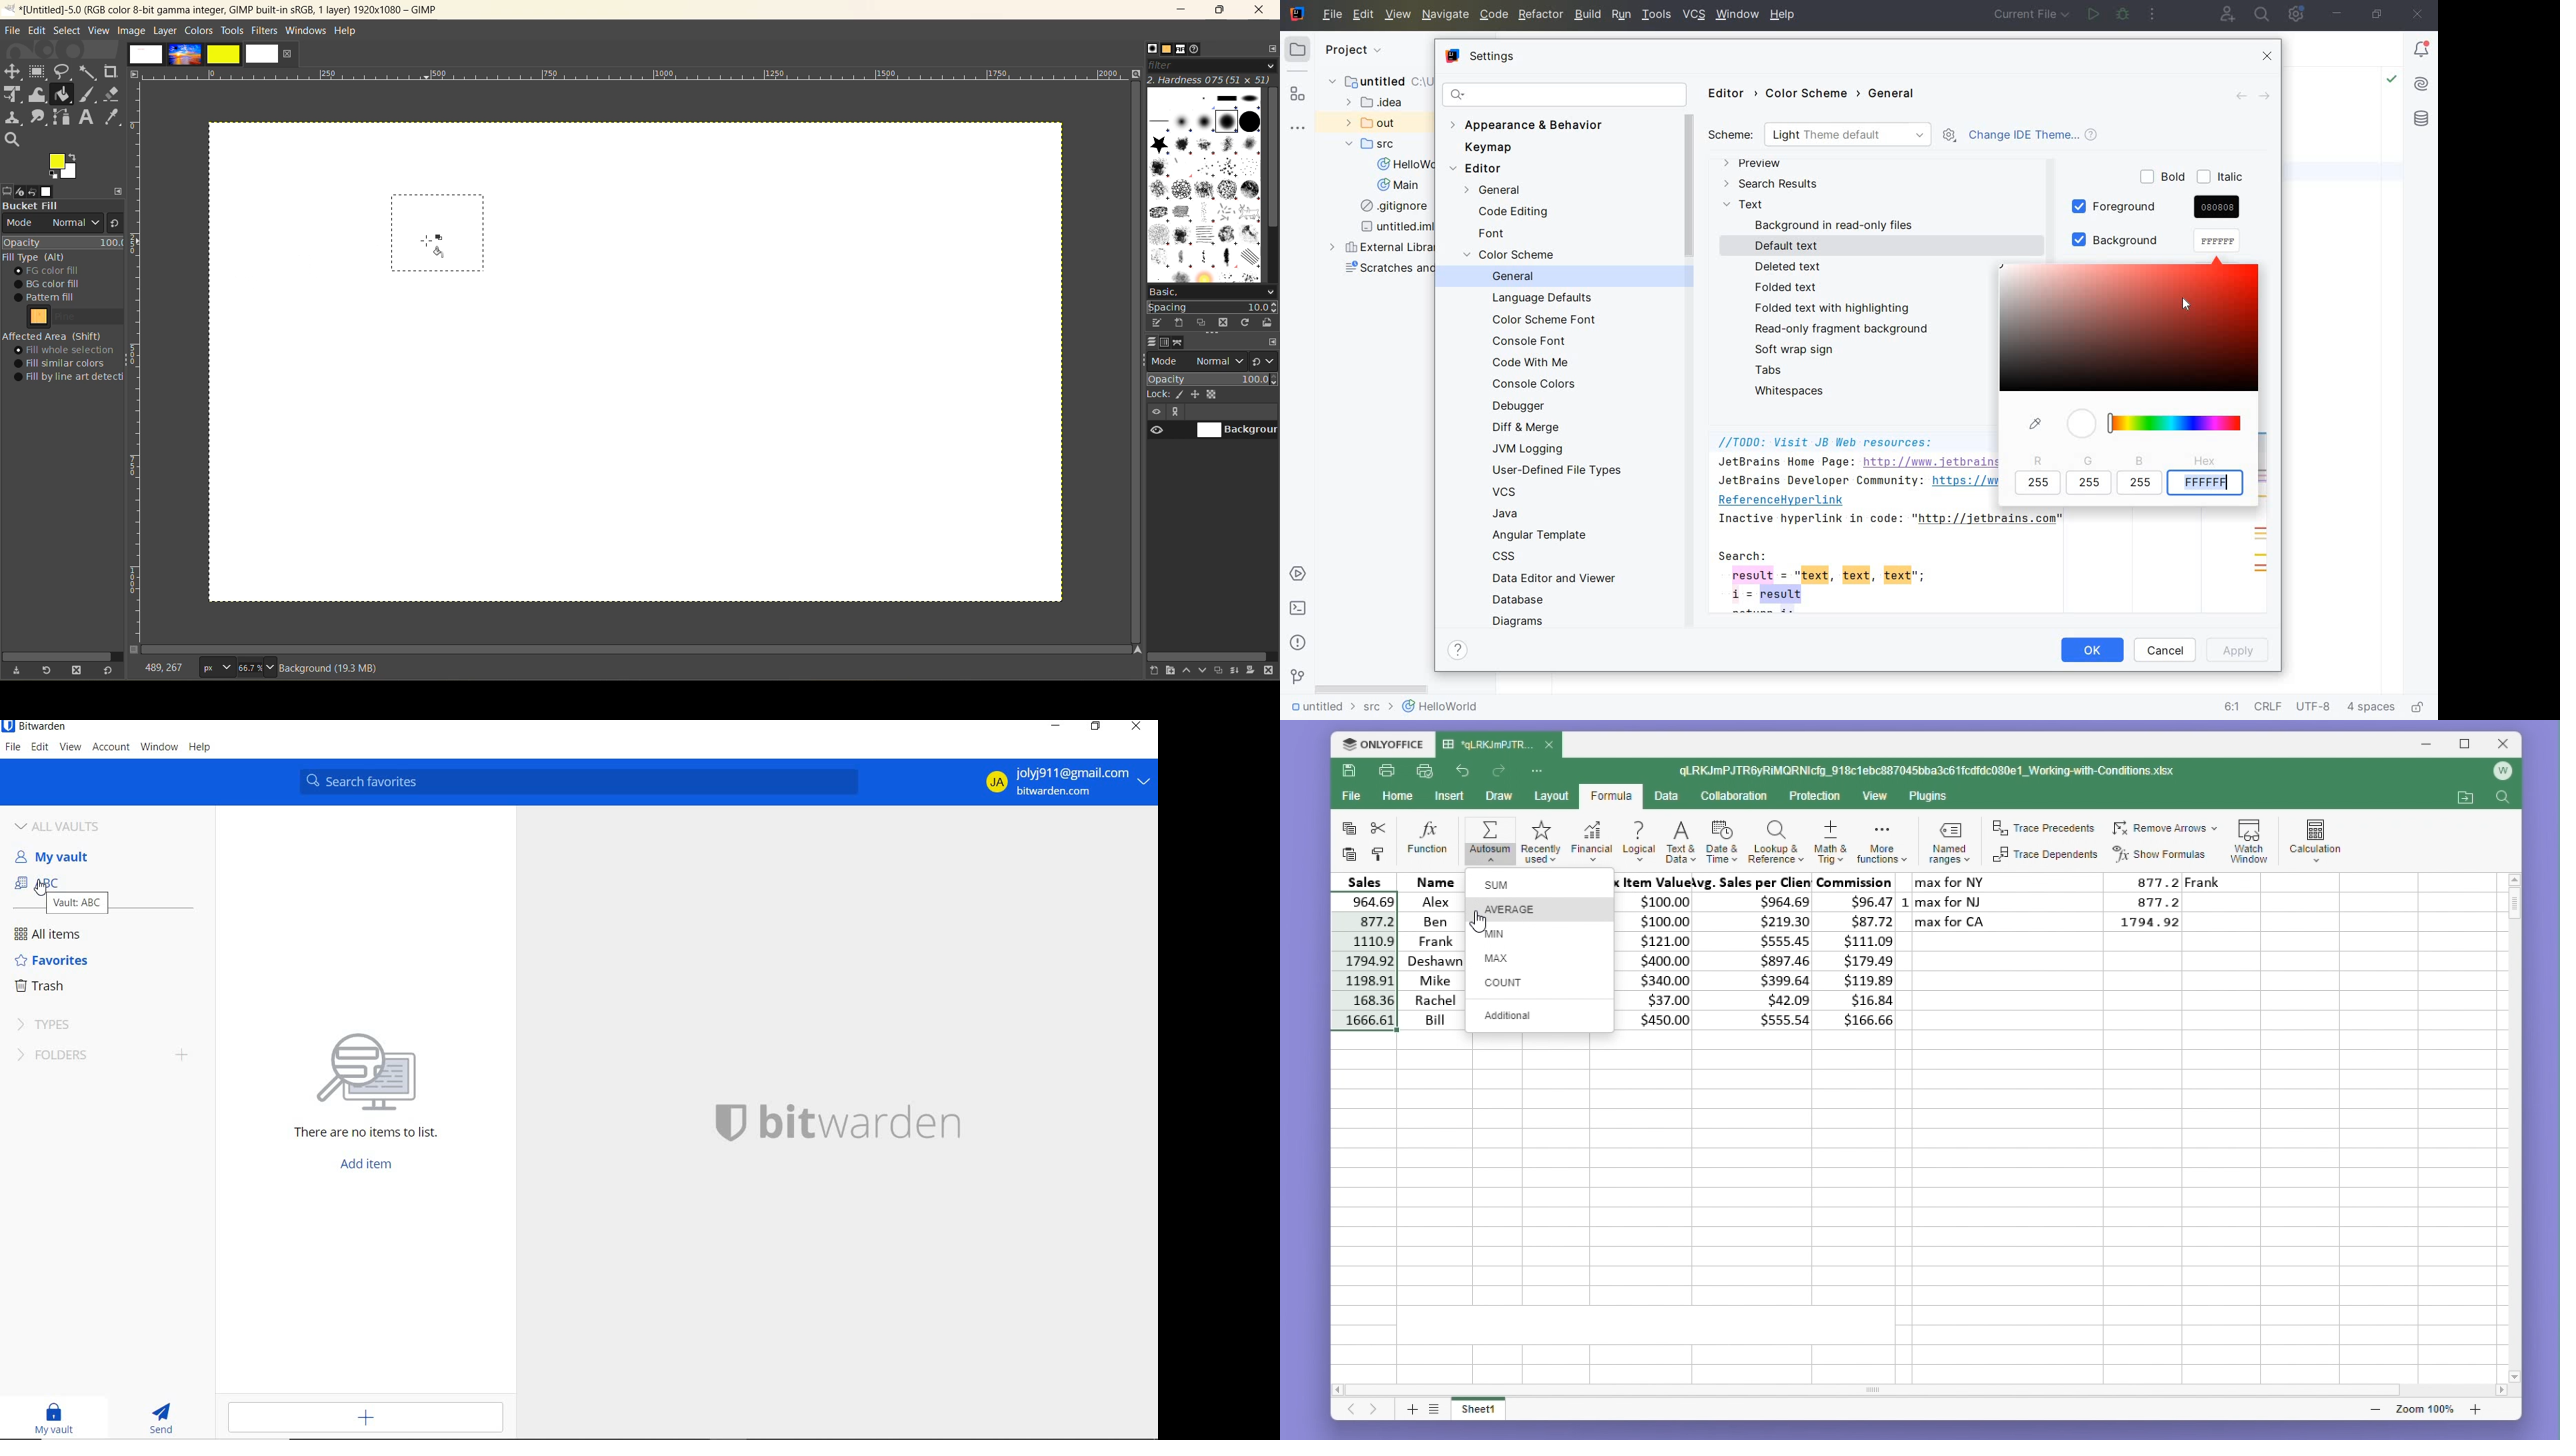 This screenshot has width=2576, height=1456. What do you see at coordinates (1464, 772) in the screenshot?
I see `undo` at bounding box center [1464, 772].